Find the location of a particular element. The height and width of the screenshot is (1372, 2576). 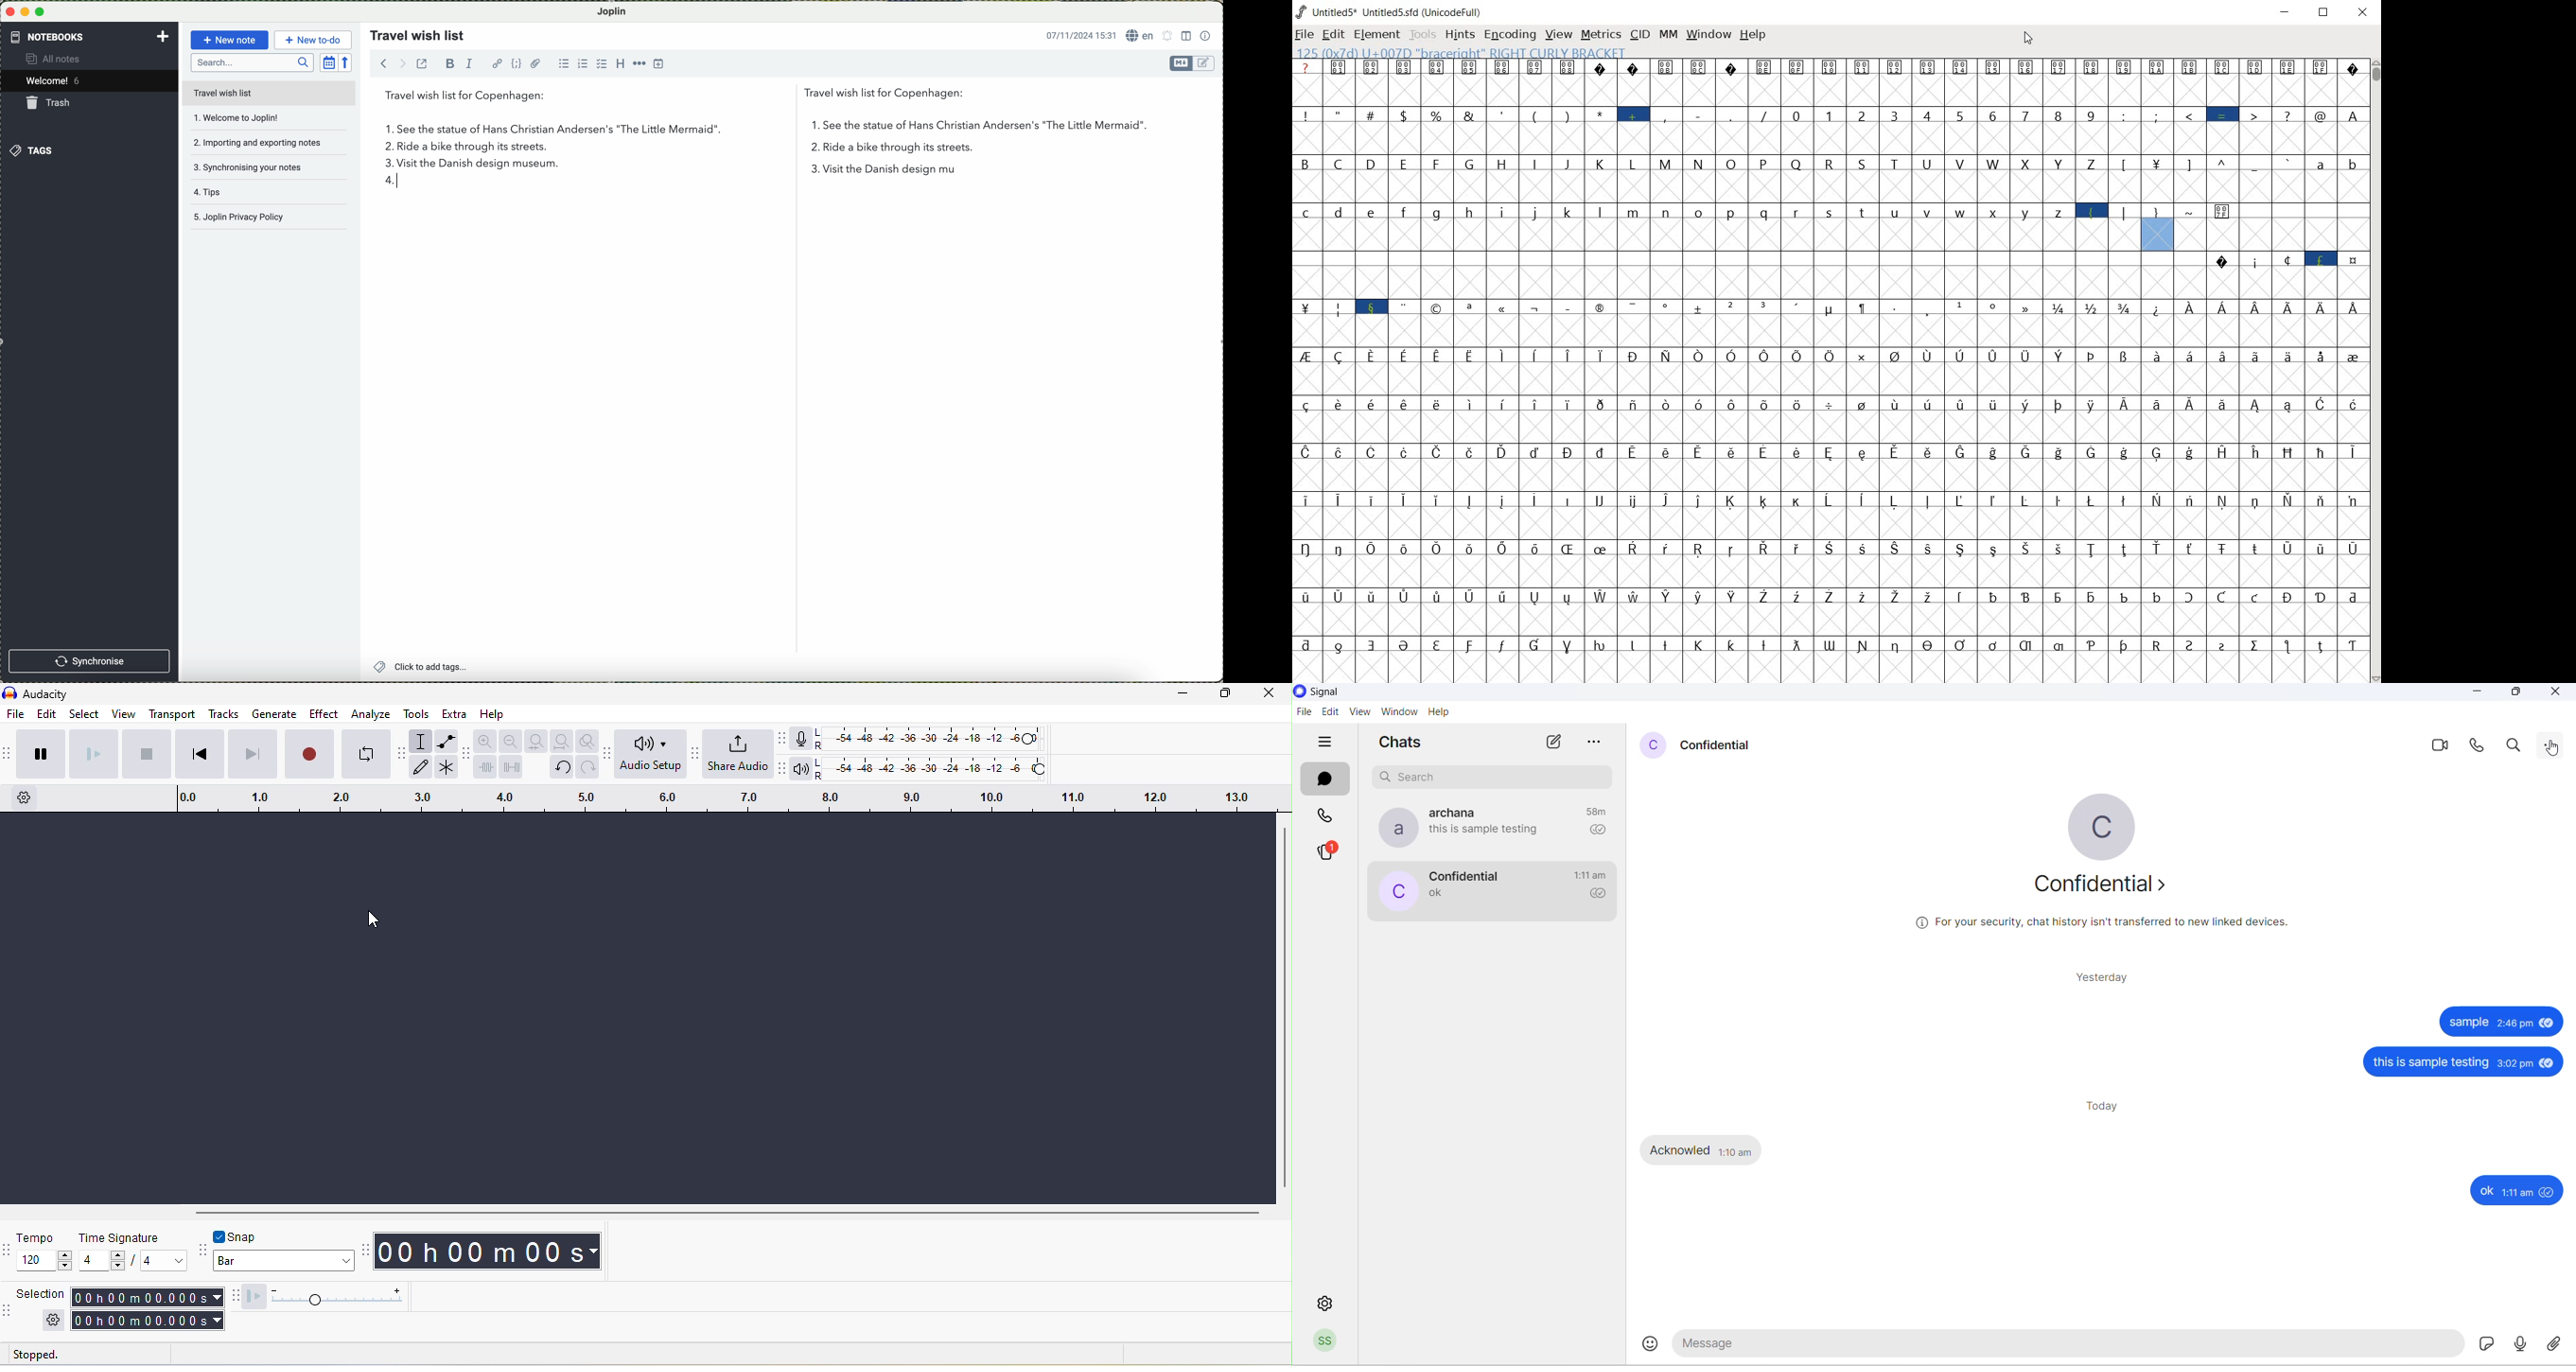

draw tool is located at coordinates (421, 766).